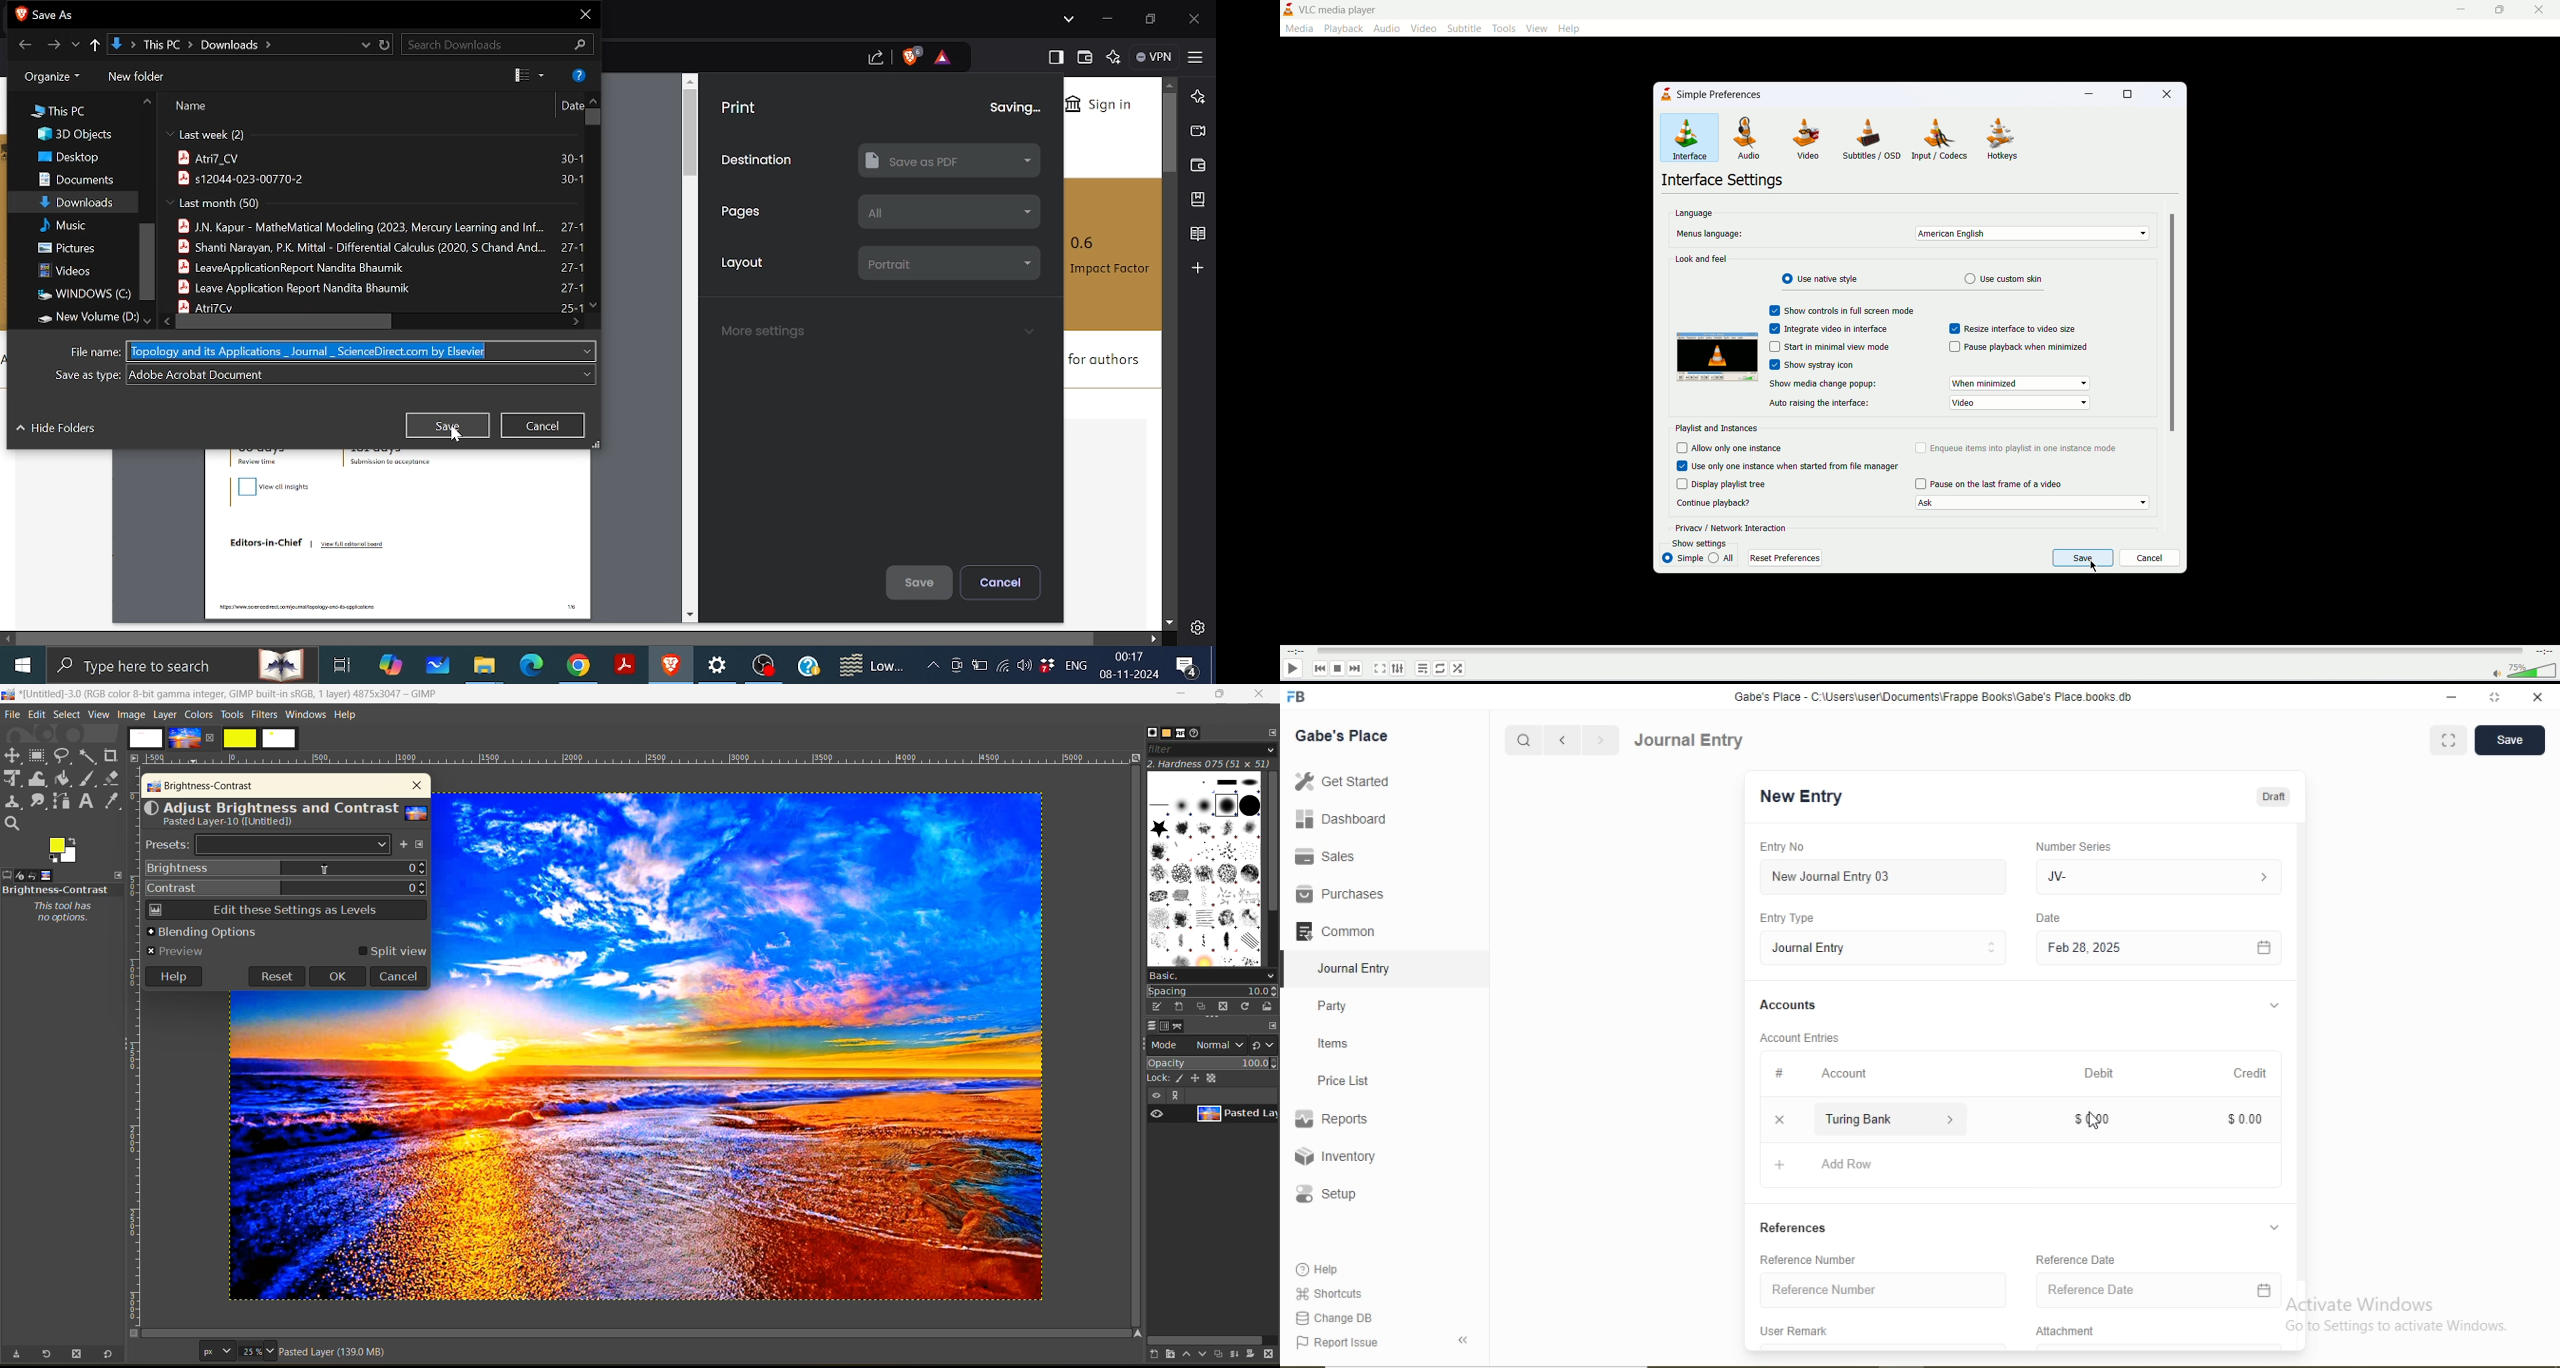 The height and width of the screenshot is (1372, 2576). Describe the element at coordinates (1204, 1355) in the screenshot. I see `lower this layer` at that location.